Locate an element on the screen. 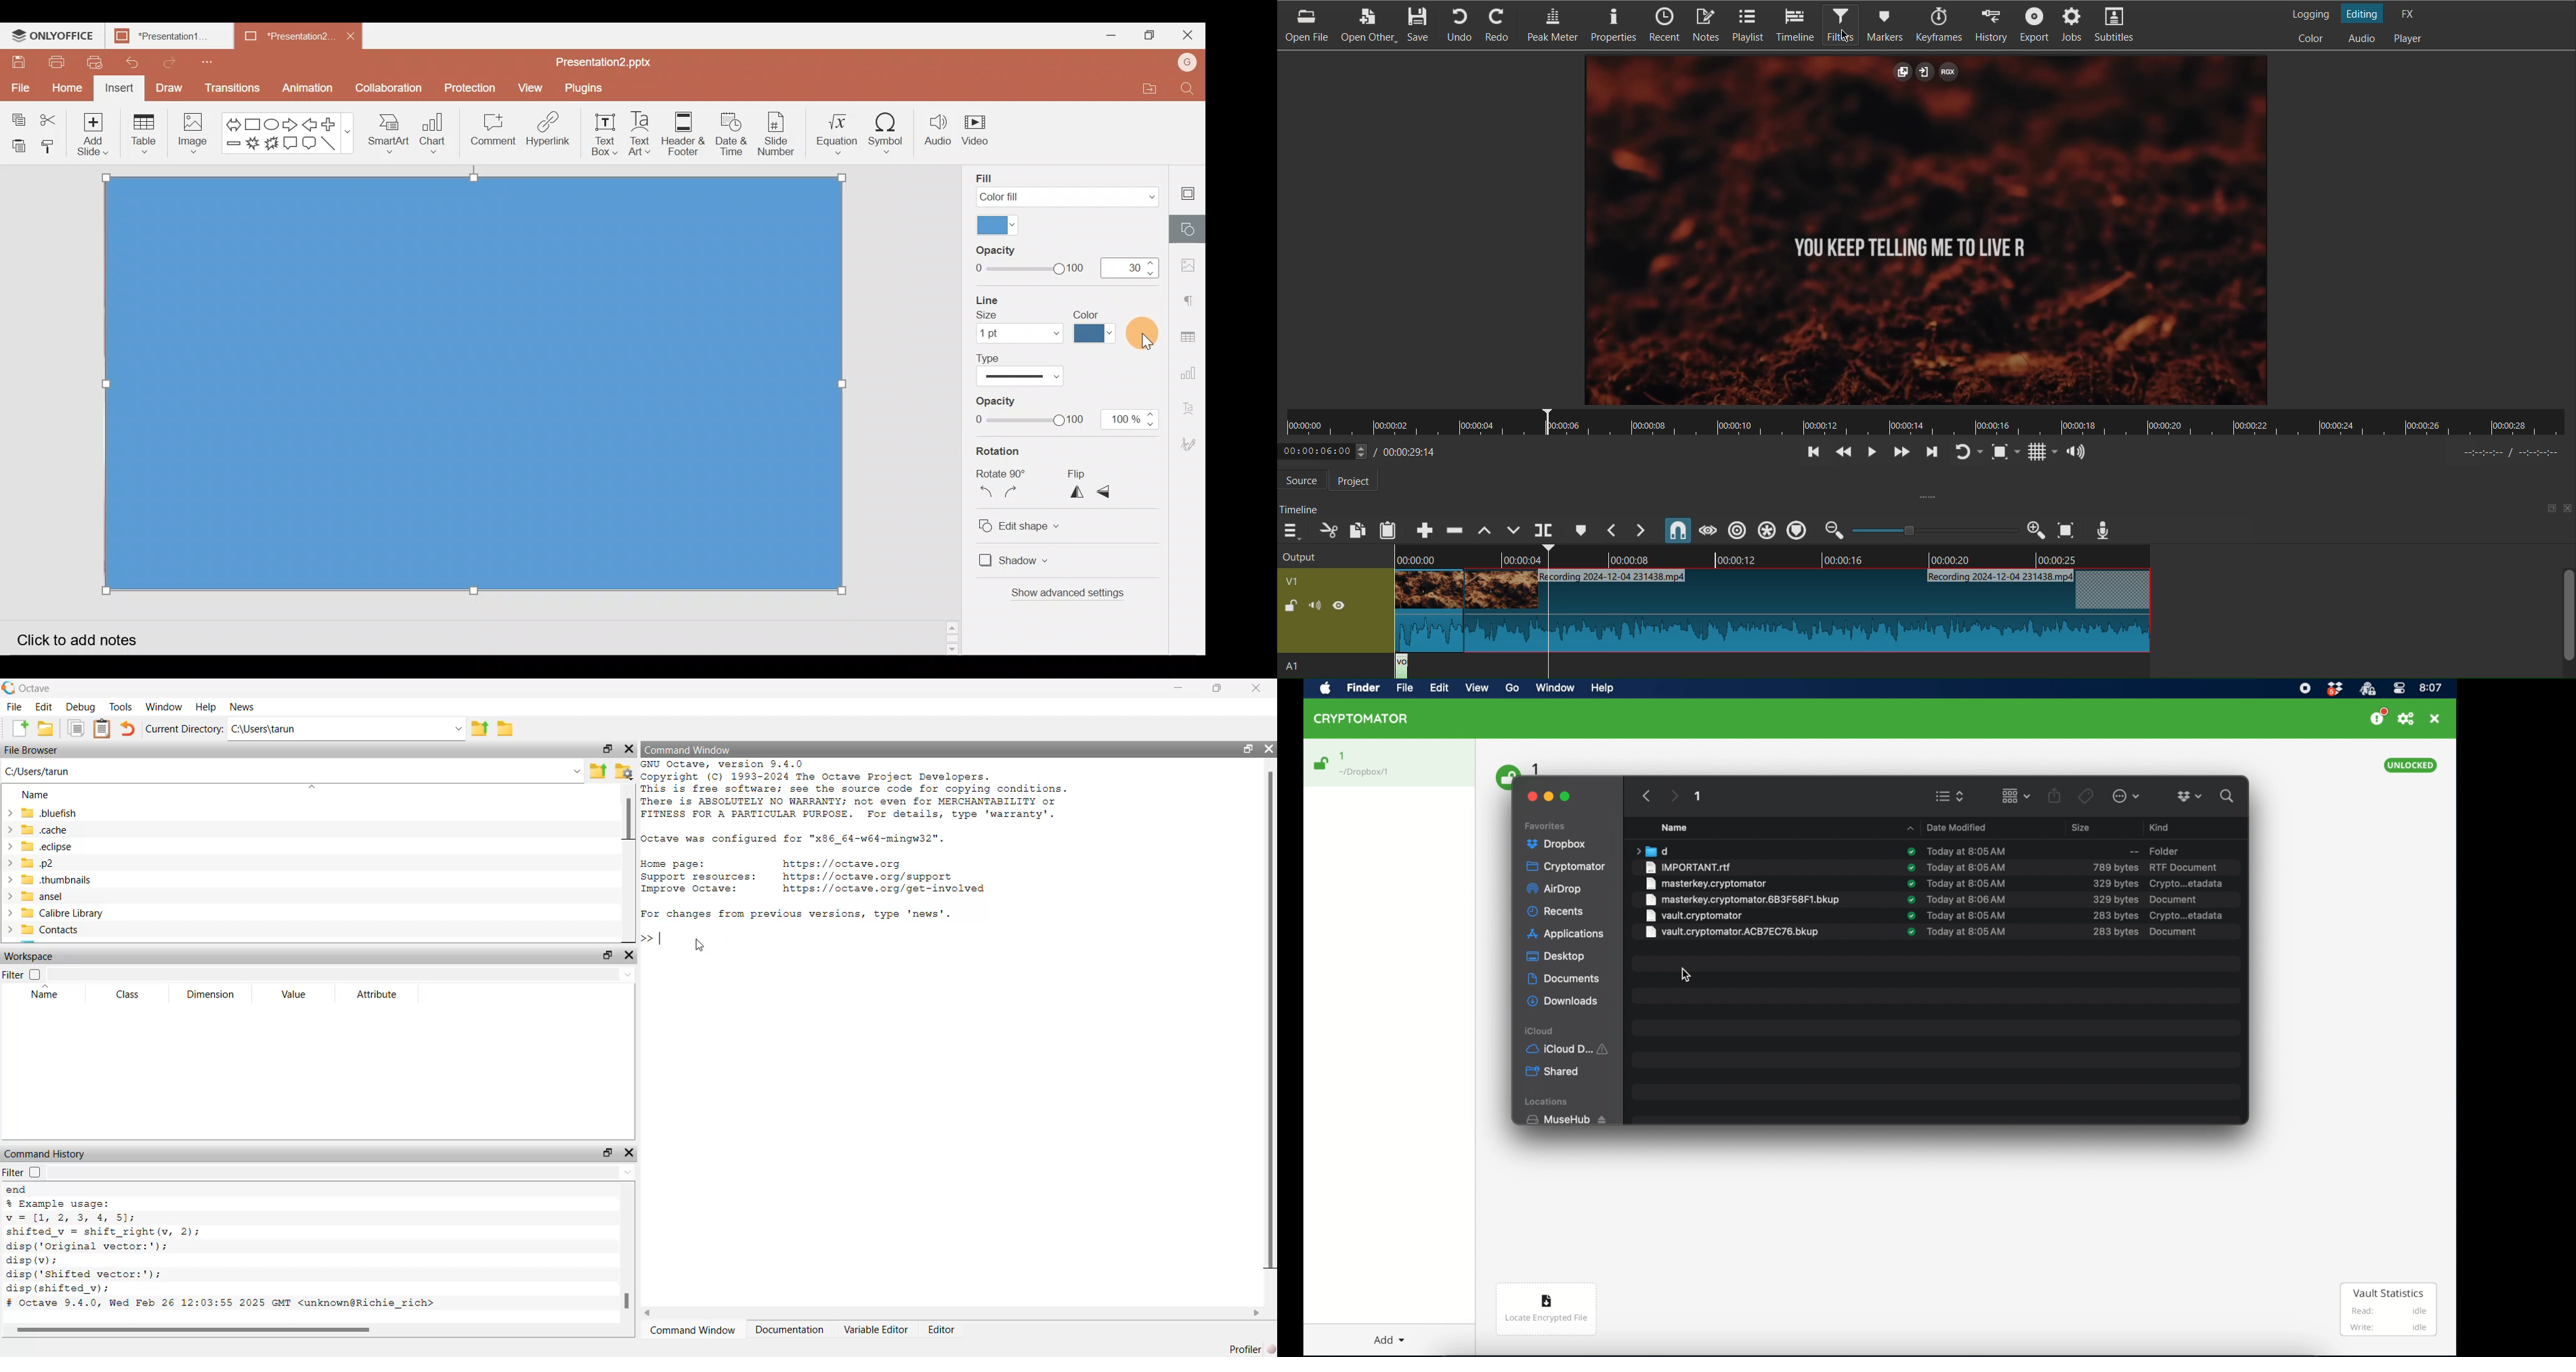 The width and height of the screenshot is (2576, 1372). Find is located at coordinates (1191, 89).